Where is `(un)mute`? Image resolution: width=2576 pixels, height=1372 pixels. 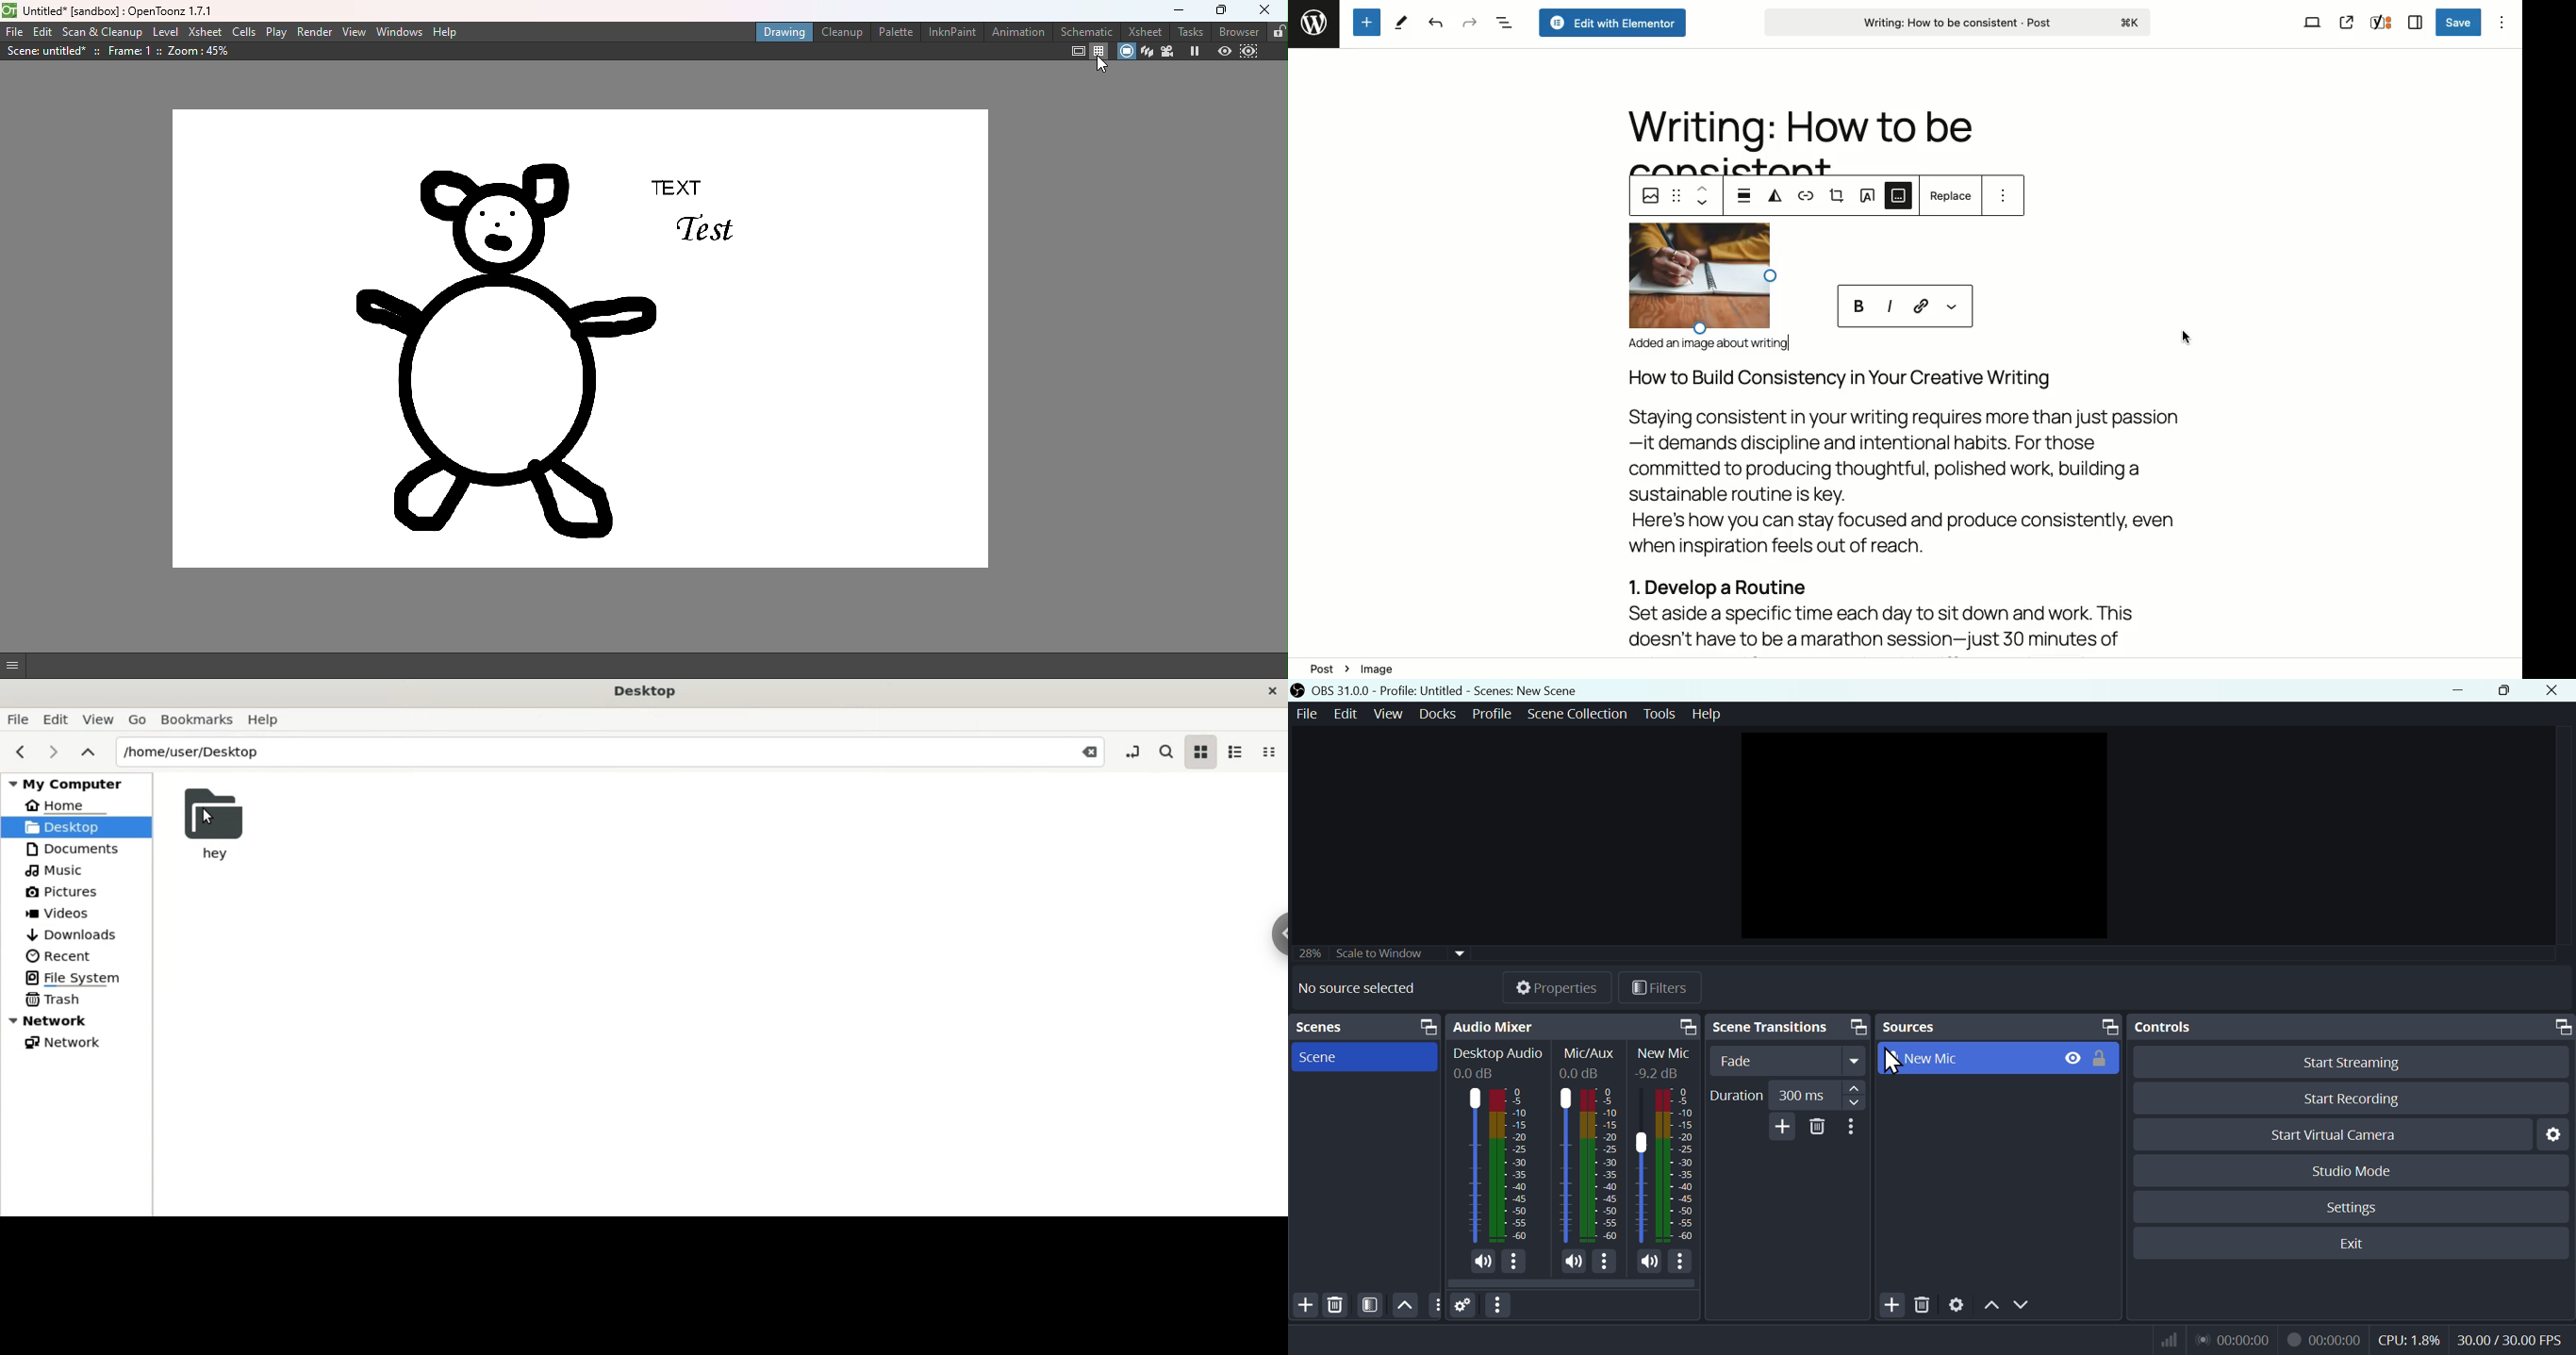
(un)mute is located at coordinates (1650, 1263).